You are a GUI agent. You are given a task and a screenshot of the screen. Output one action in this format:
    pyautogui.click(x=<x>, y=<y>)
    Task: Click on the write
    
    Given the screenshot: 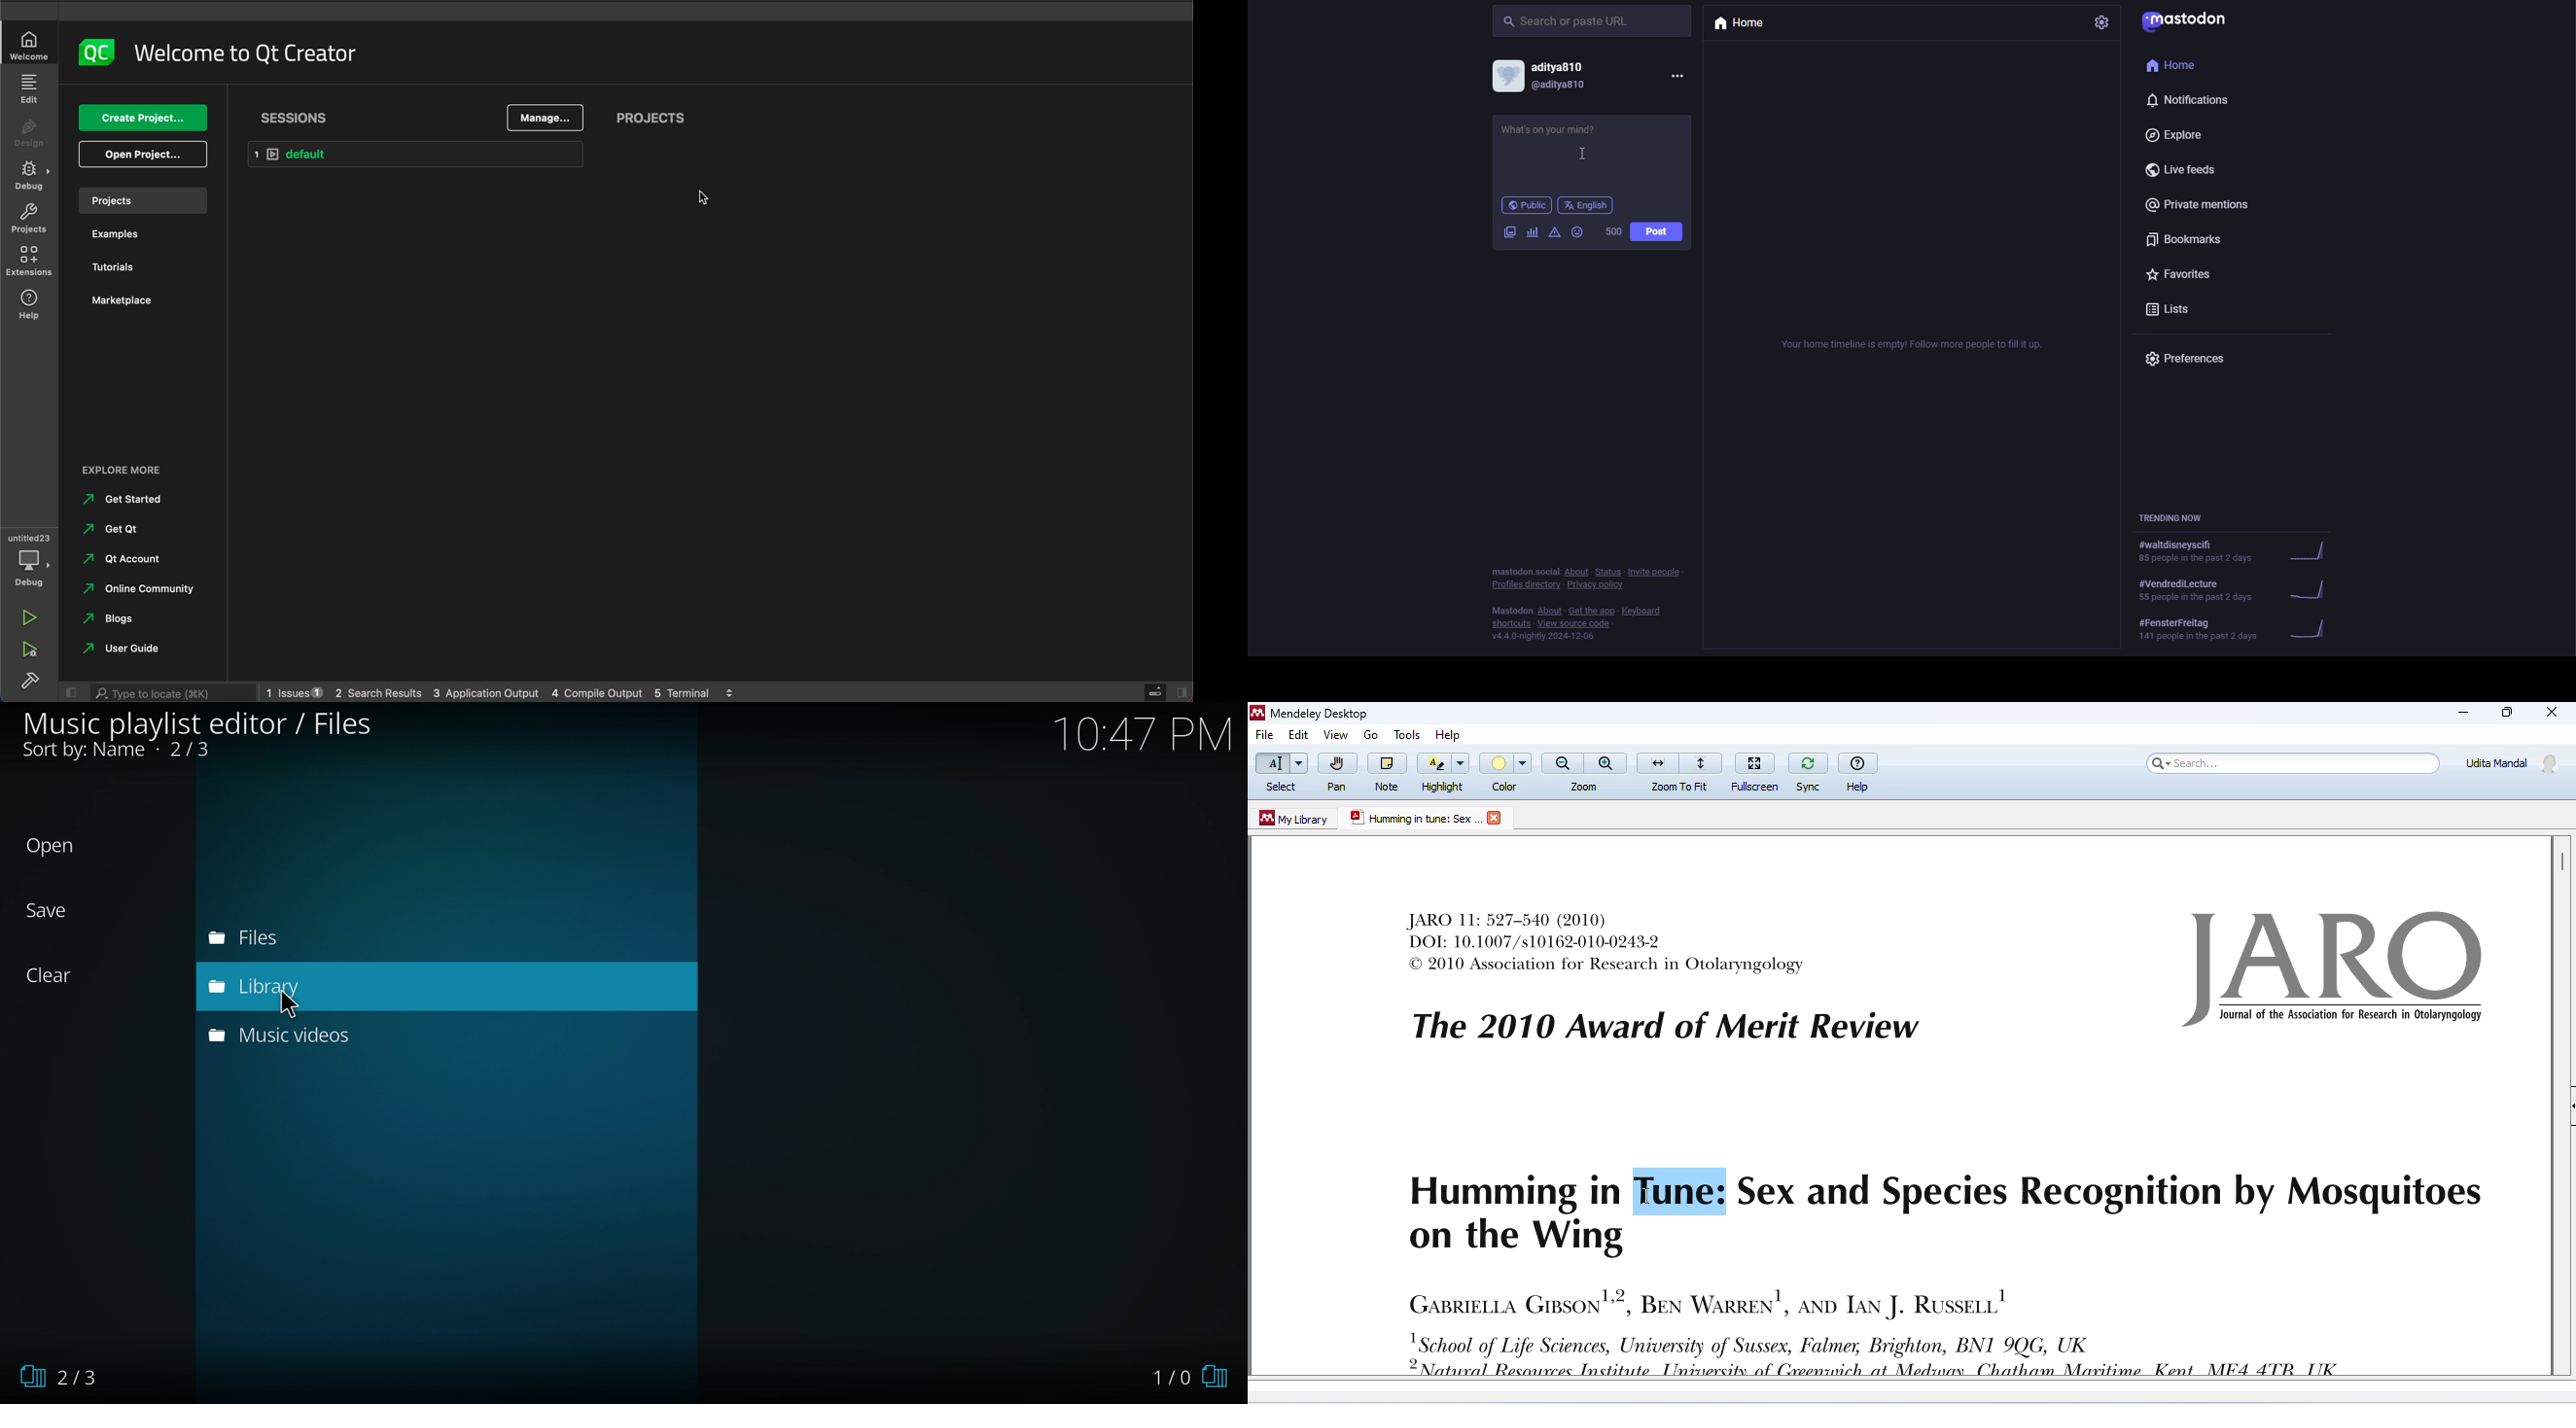 What is the action you would take?
    pyautogui.click(x=1555, y=130)
    